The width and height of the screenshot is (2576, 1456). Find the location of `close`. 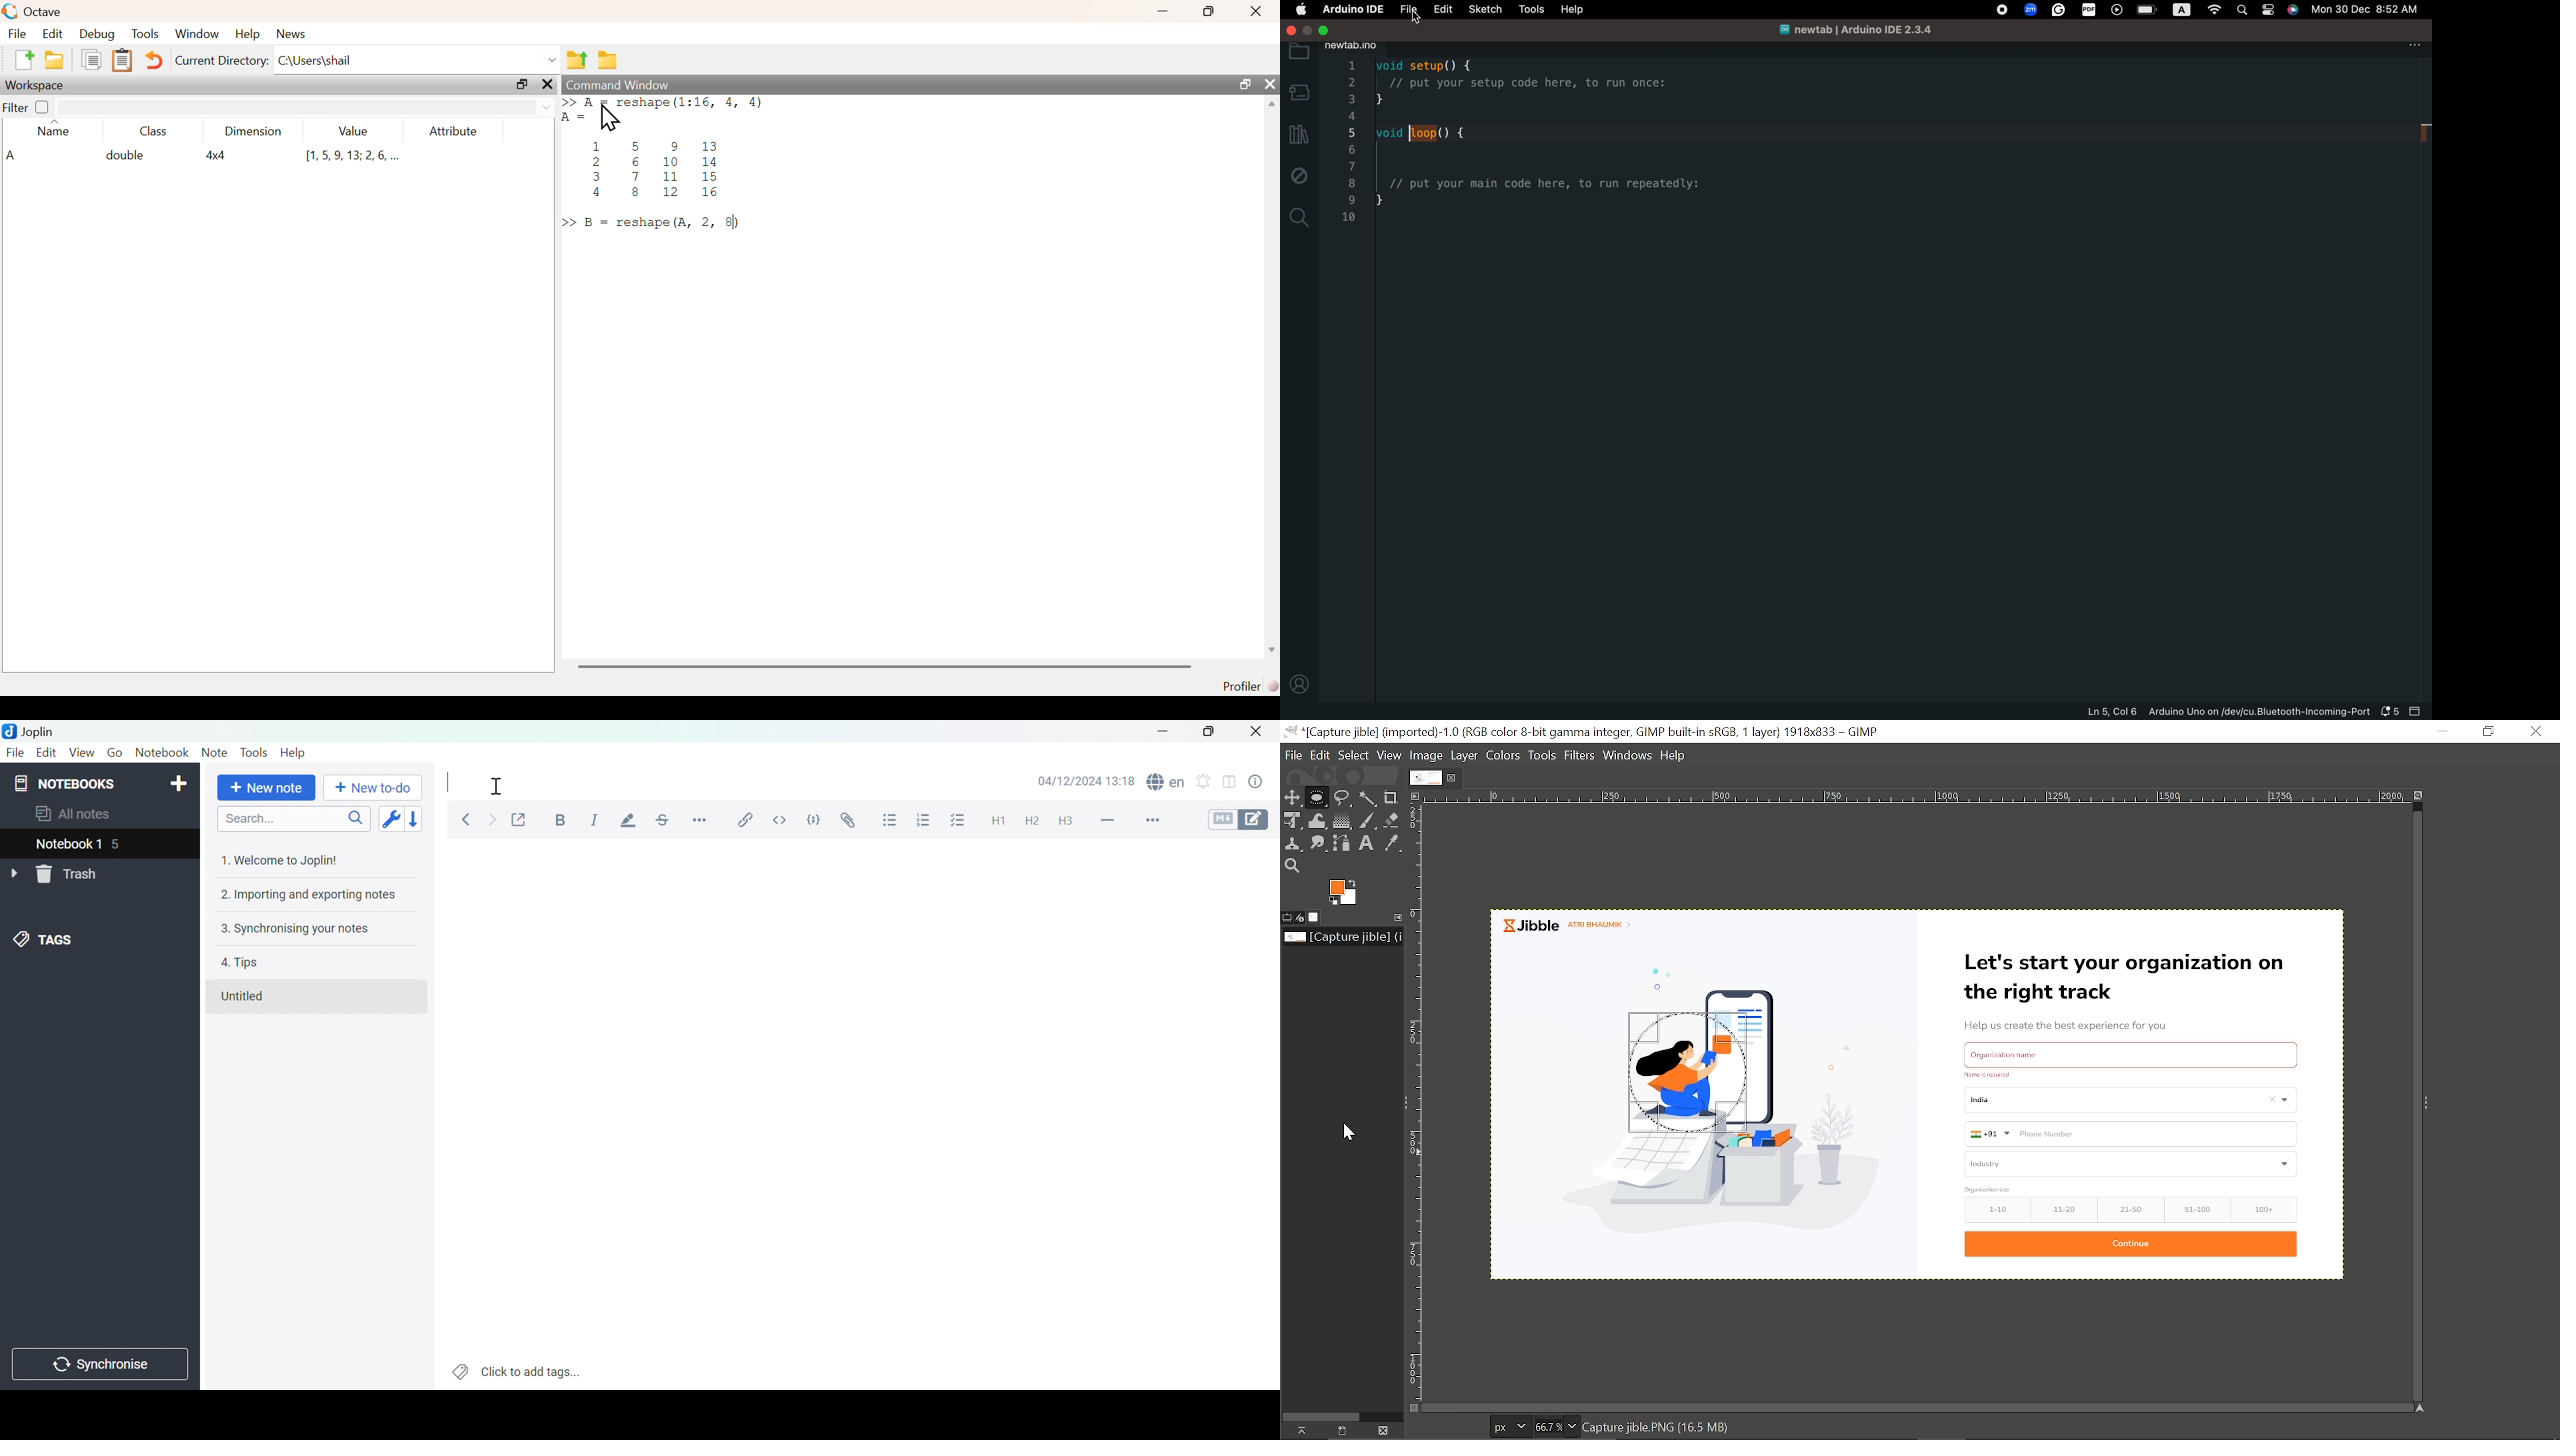

close is located at coordinates (1254, 13).